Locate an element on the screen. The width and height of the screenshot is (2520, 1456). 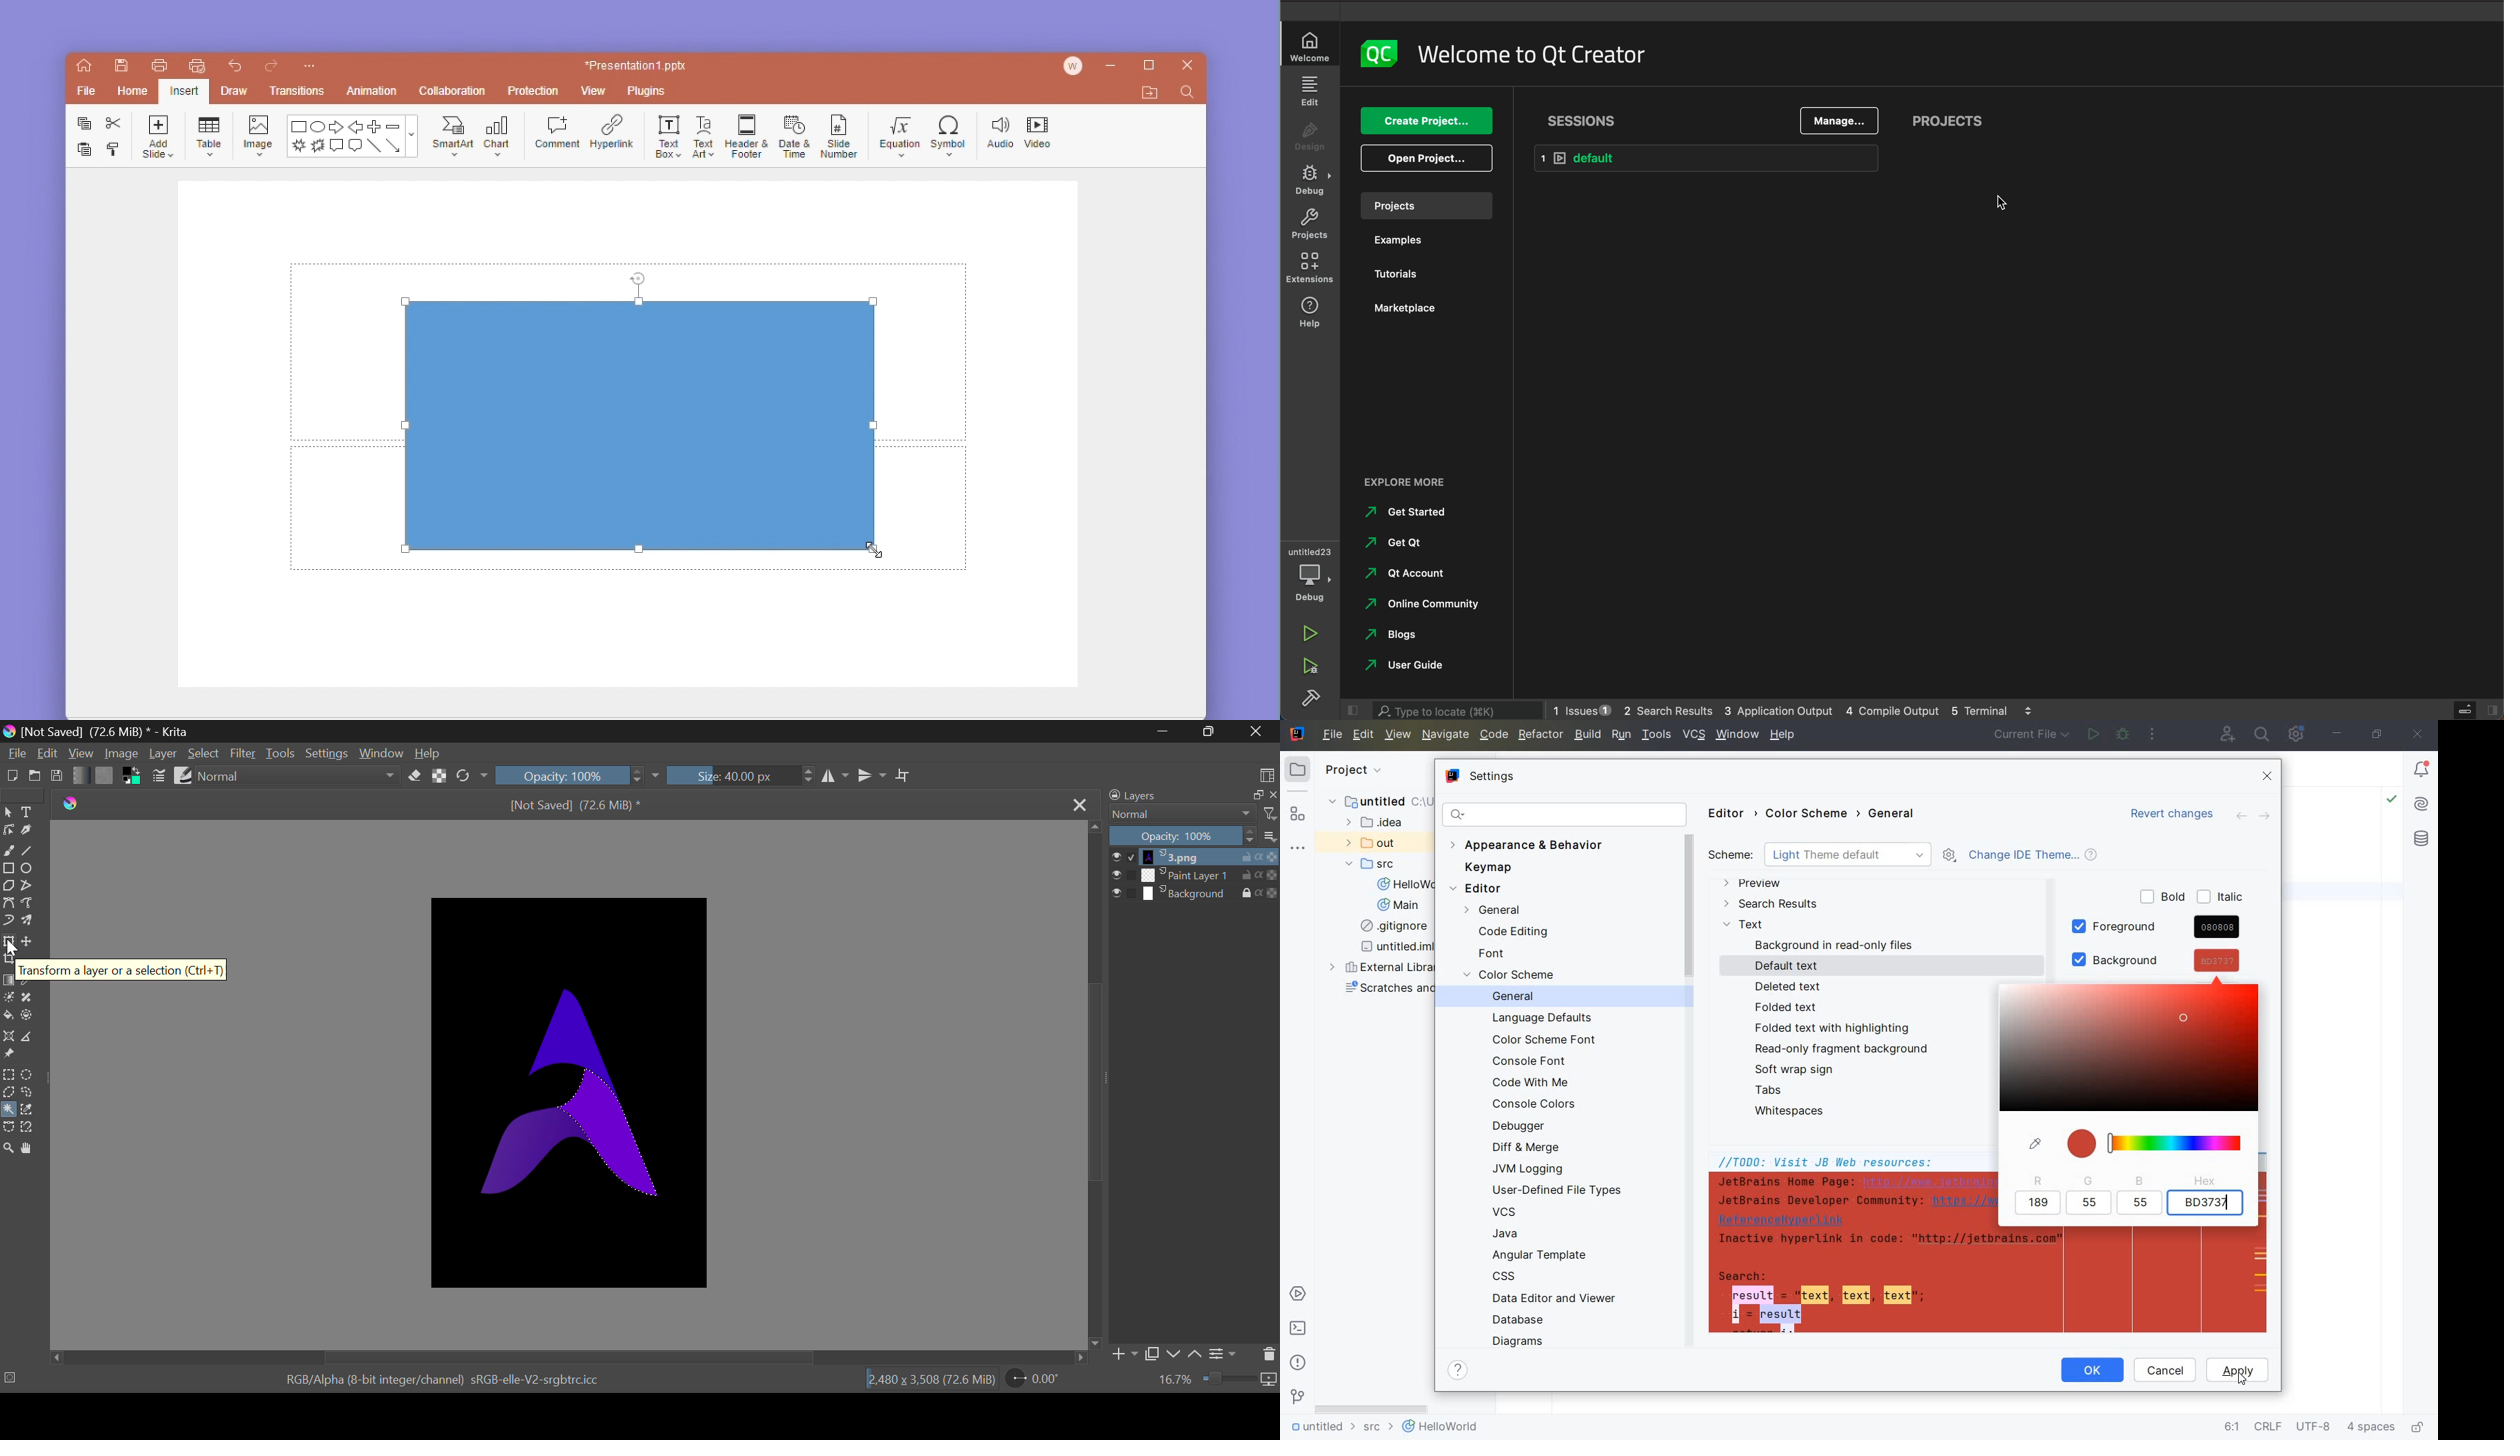
FONT is located at coordinates (1496, 954).